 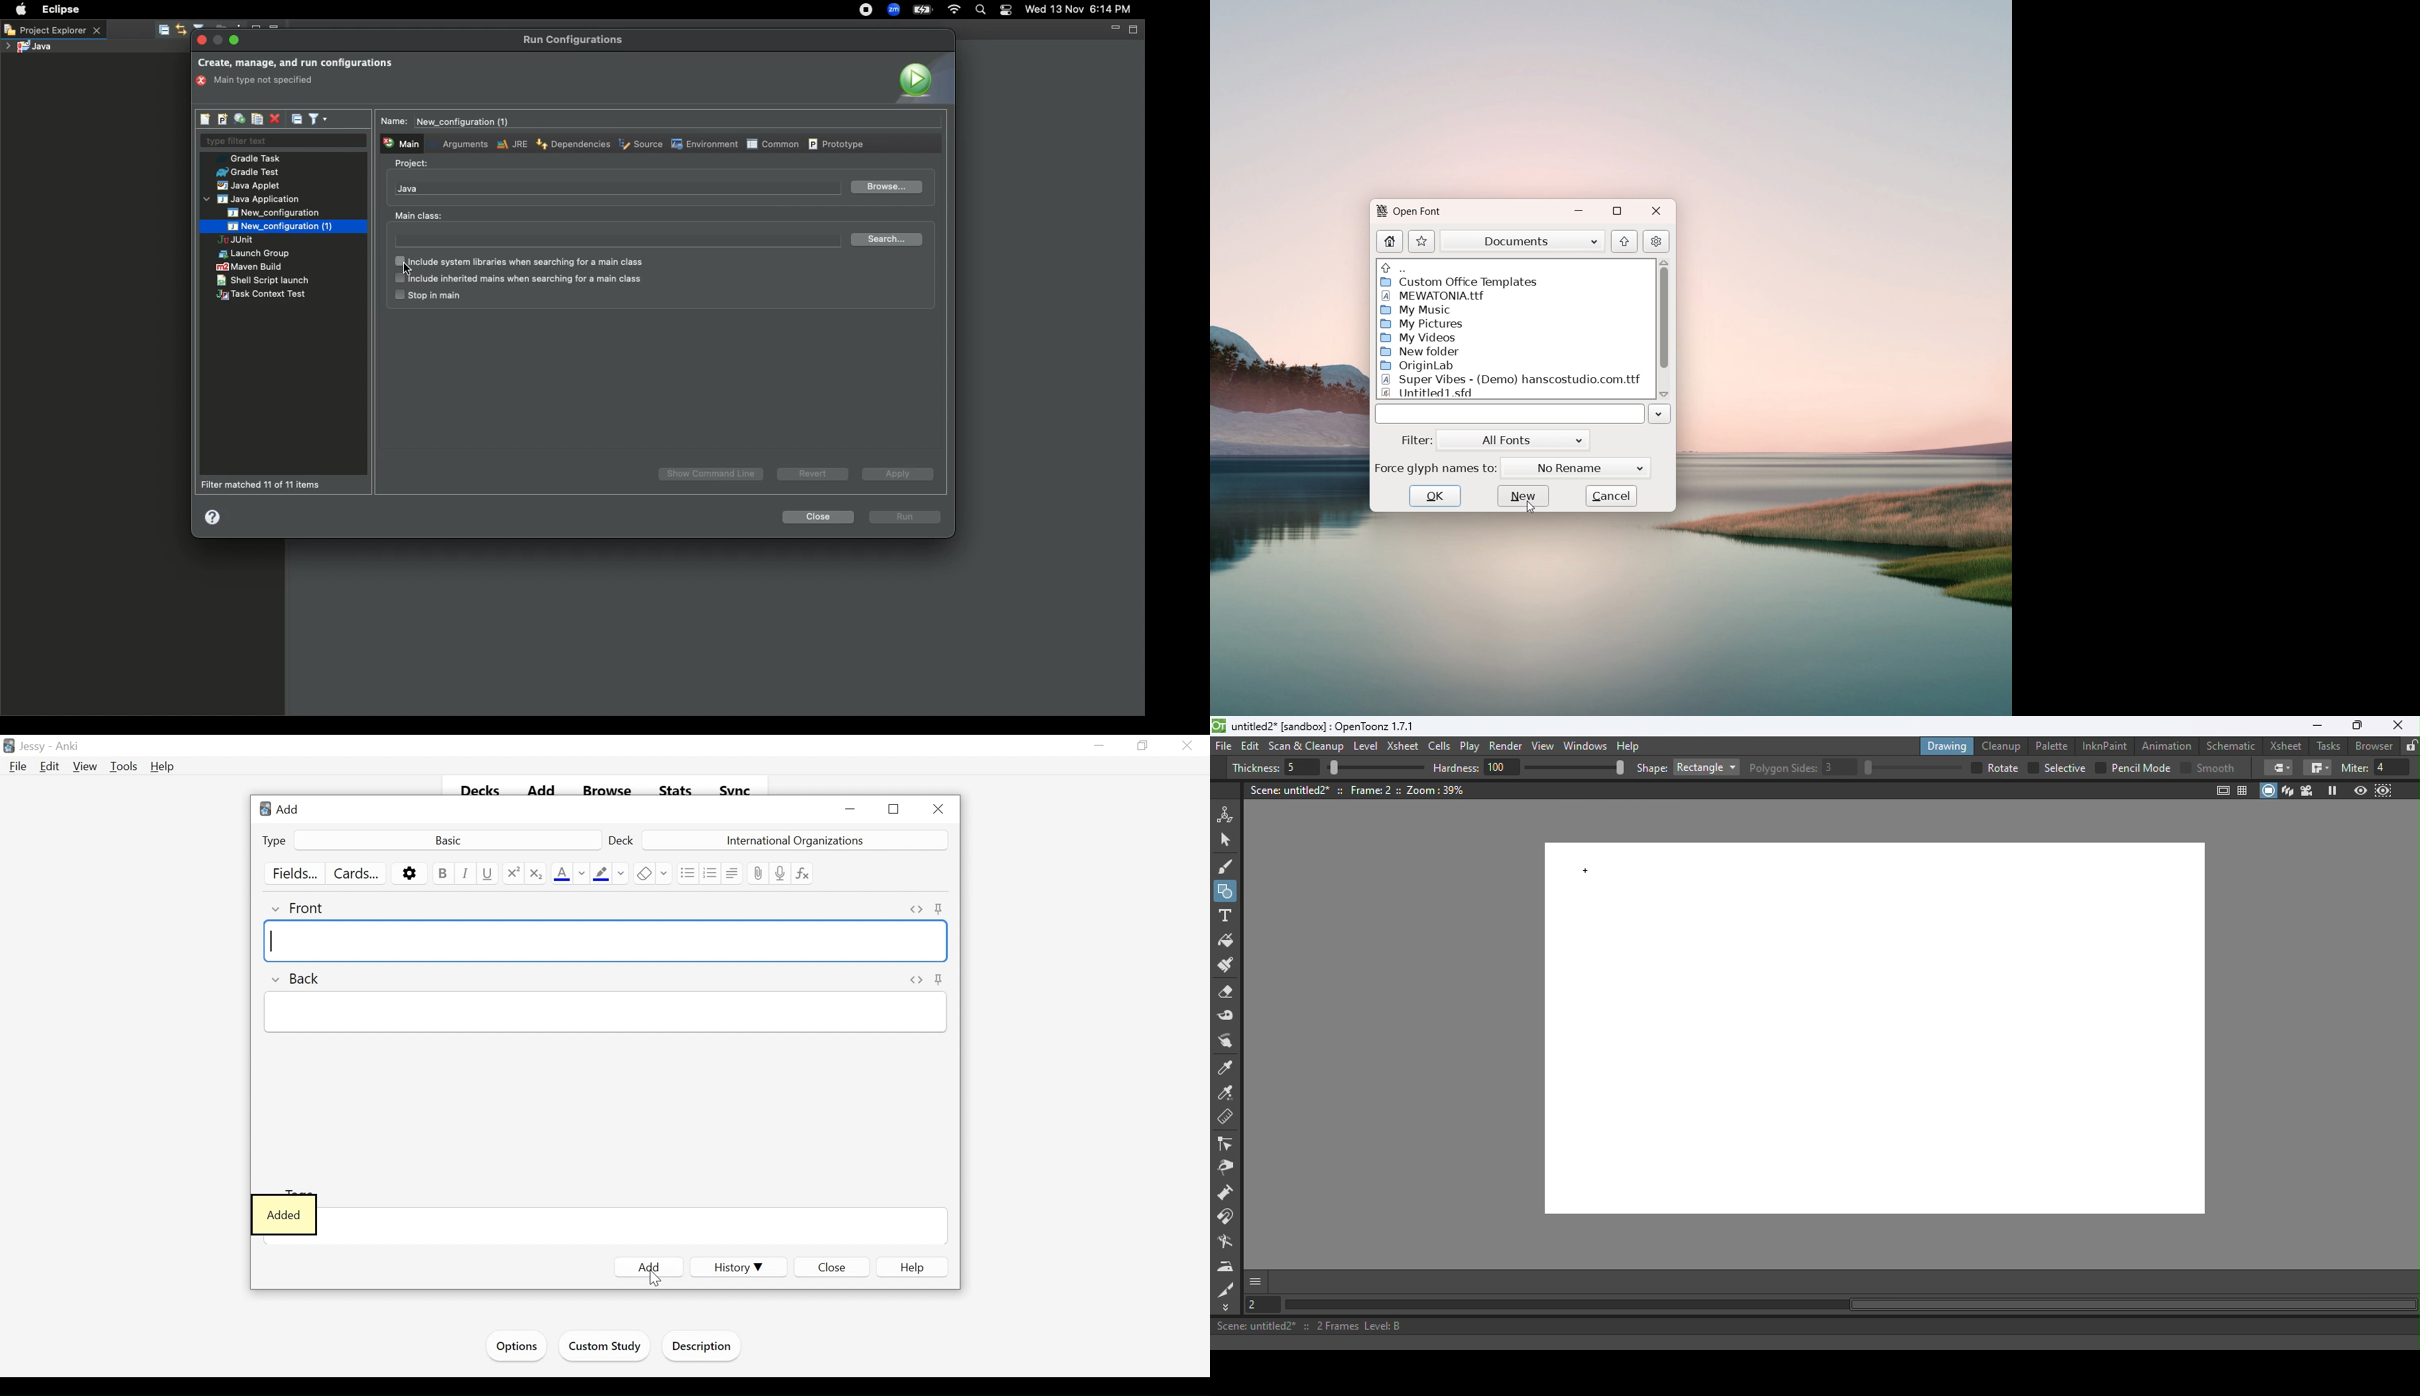 What do you see at coordinates (1423, 366) in the screenshot?
I see `OriginLab` at bounding box center [1423, 366].